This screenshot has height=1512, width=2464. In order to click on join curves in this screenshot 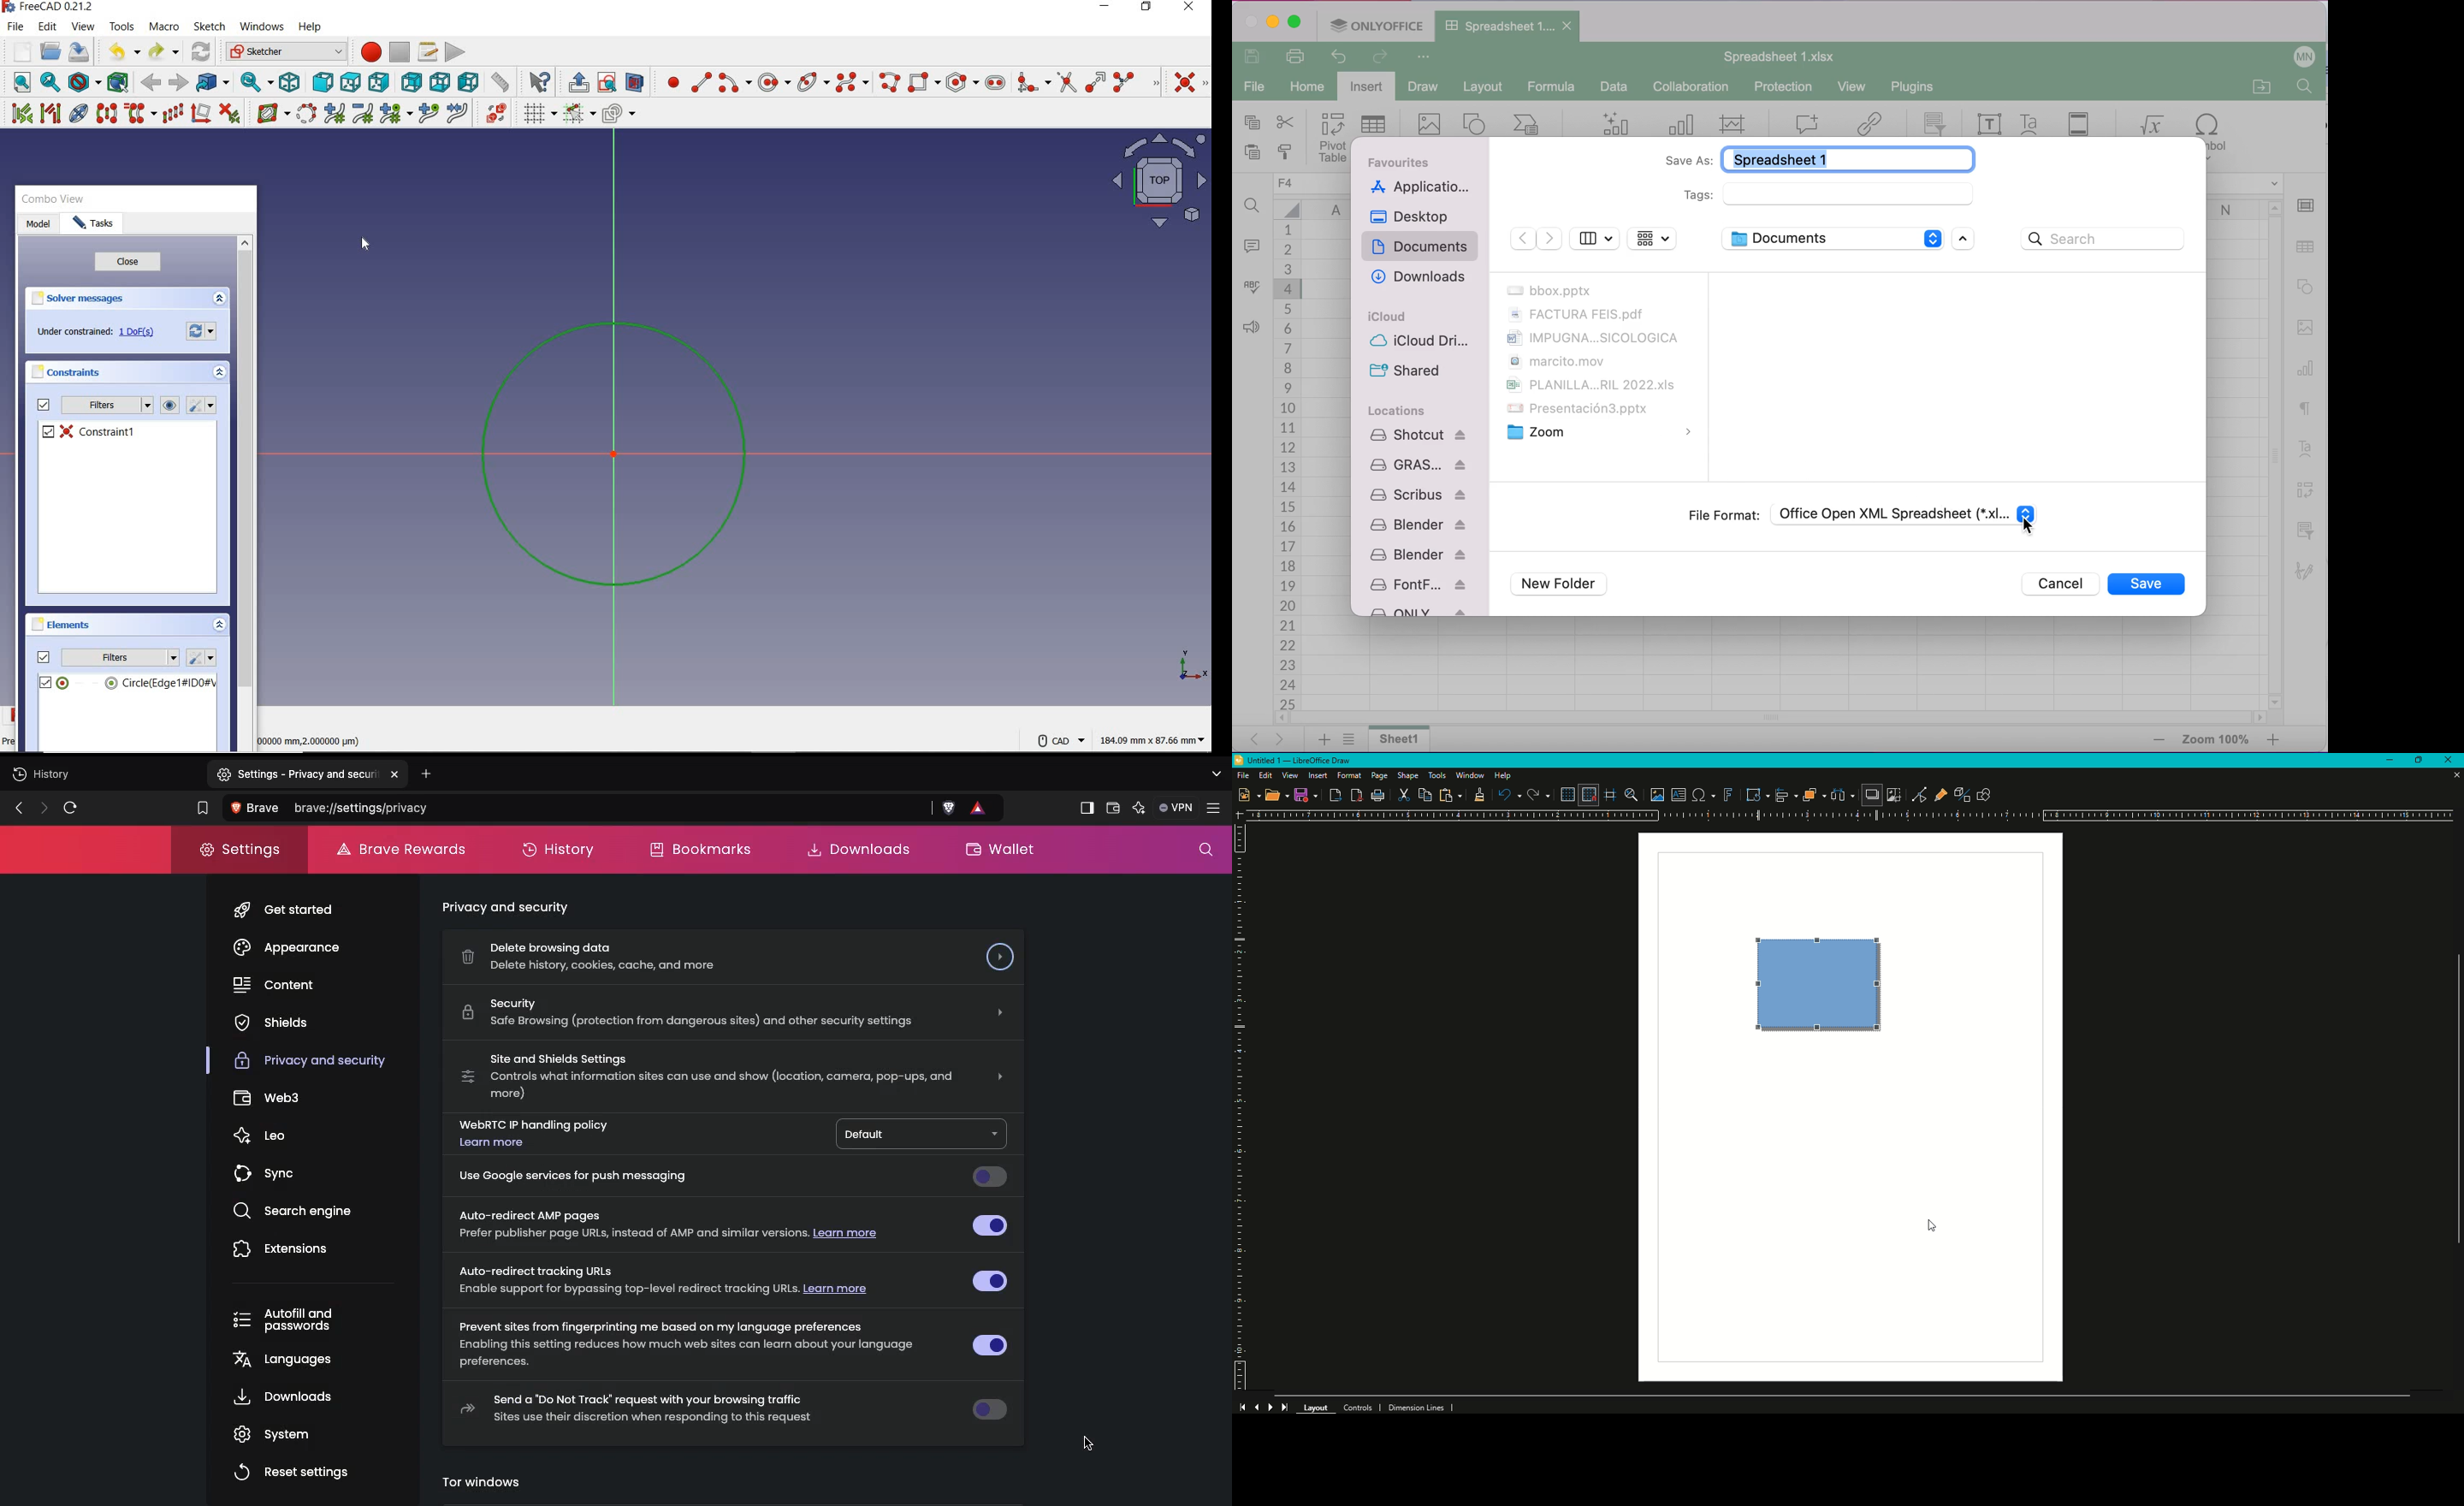, I will do `click(456, 113)`.